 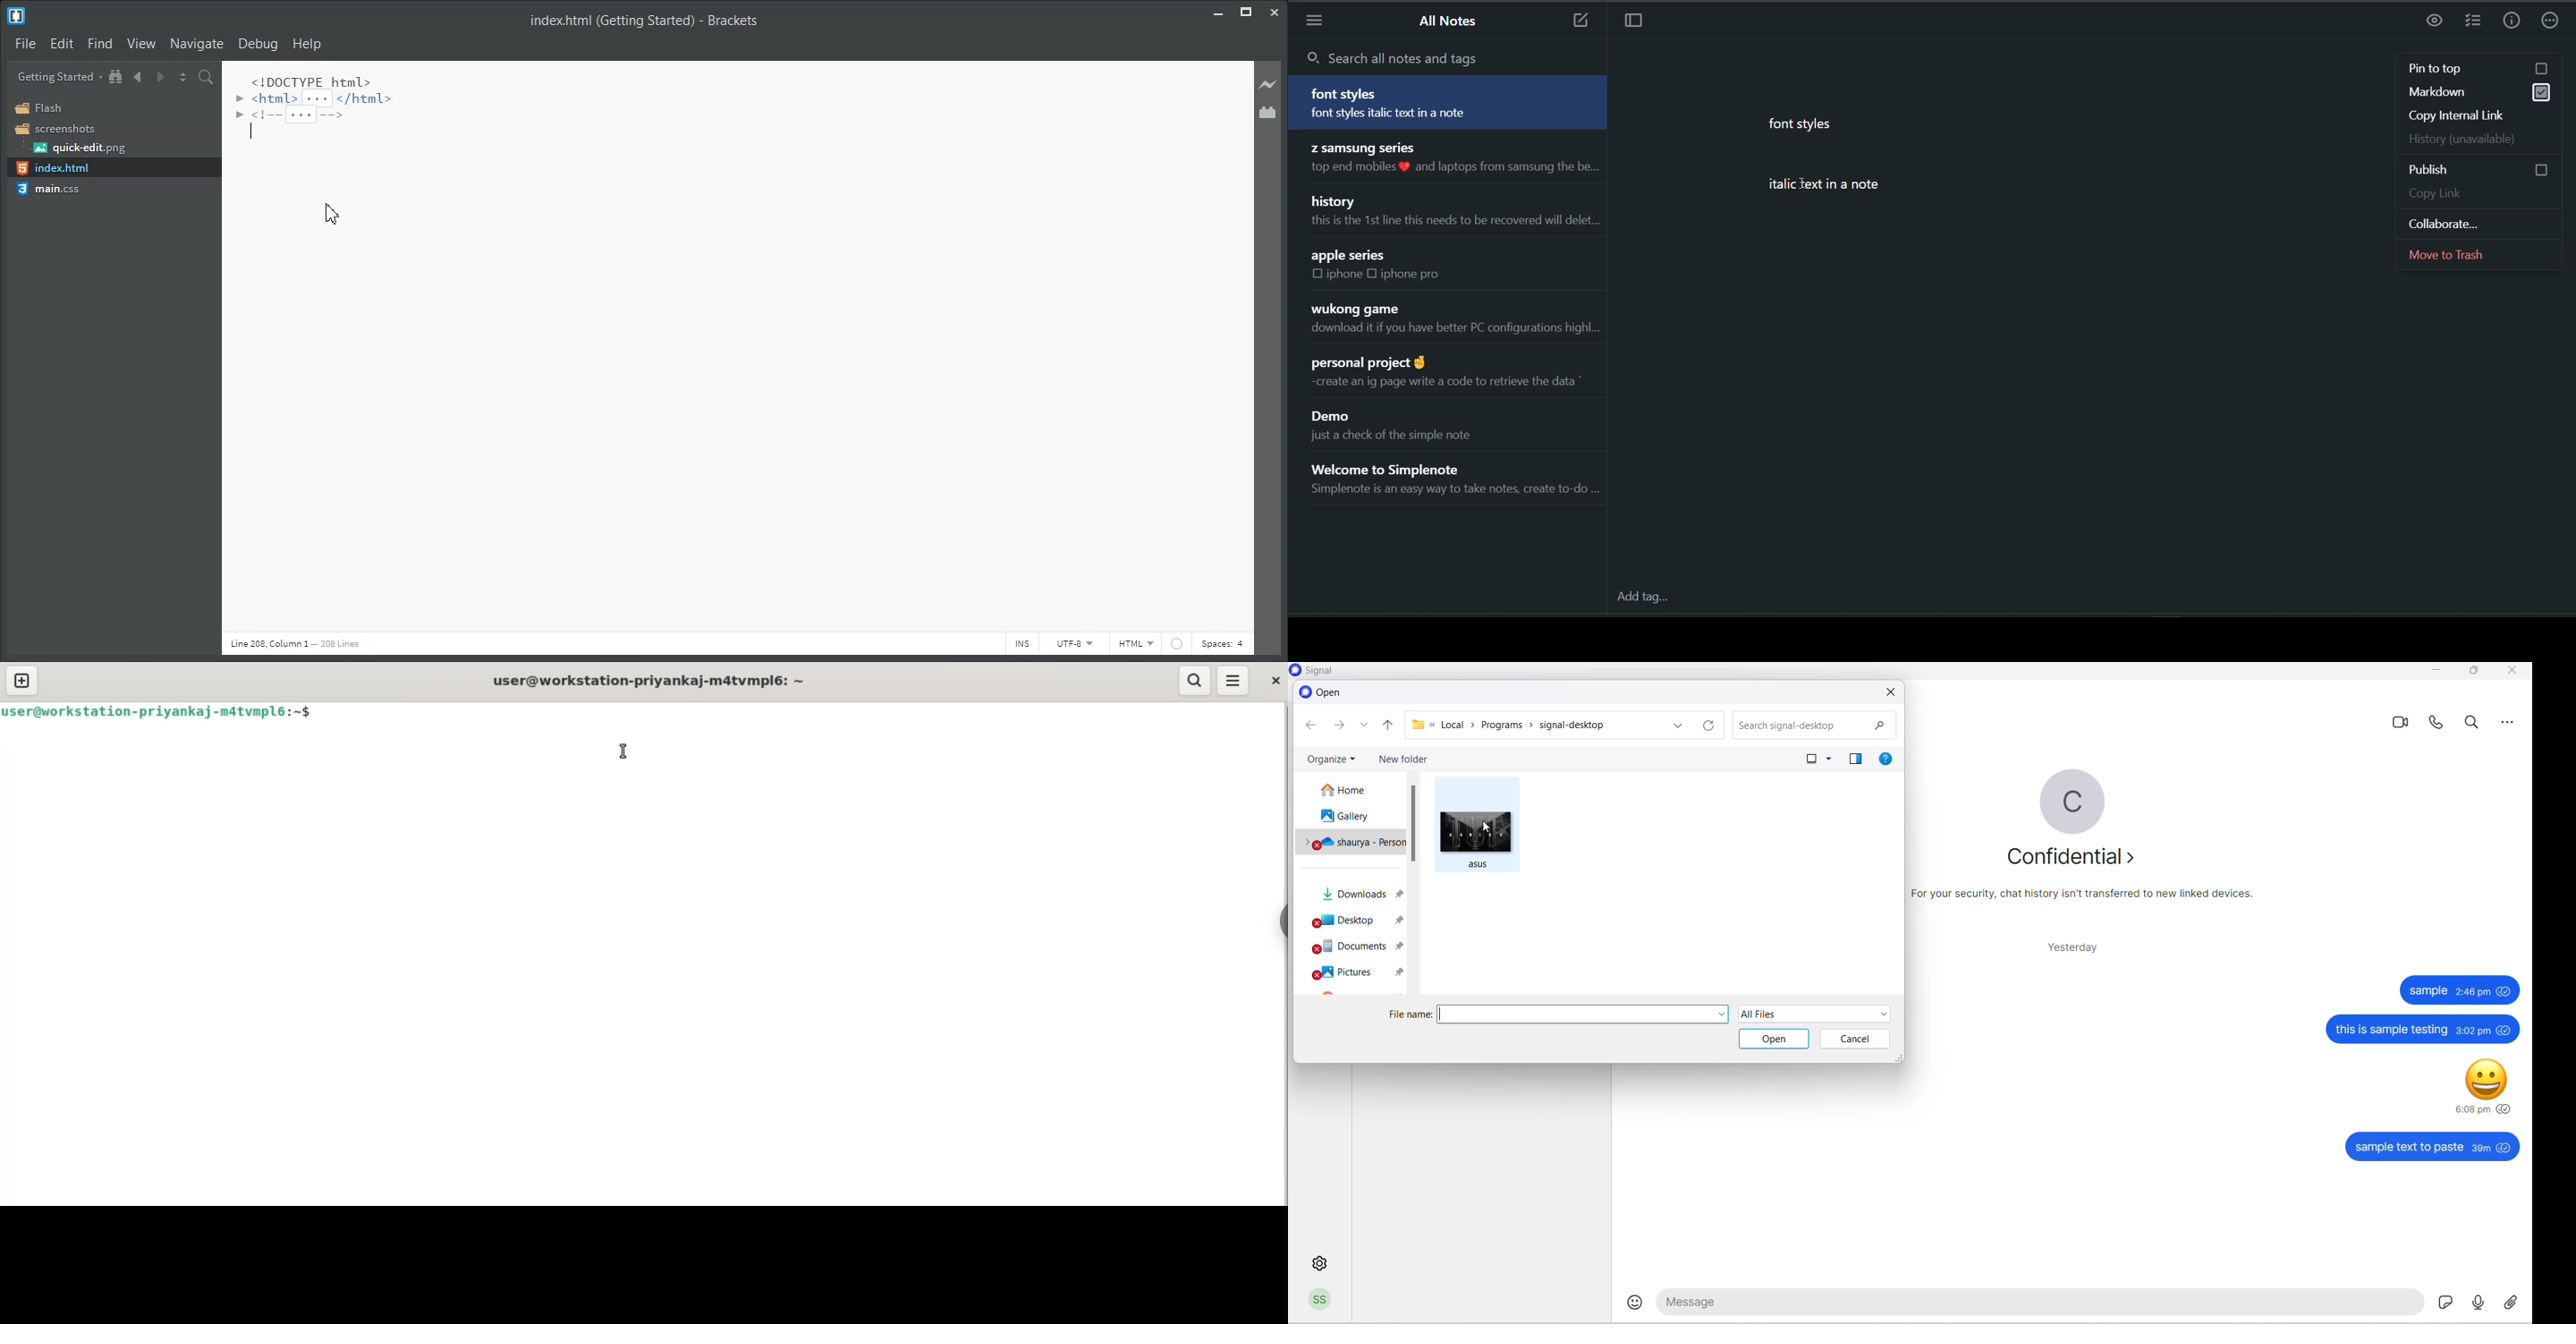 I want to click on main.css, so click(x=49, y=189).